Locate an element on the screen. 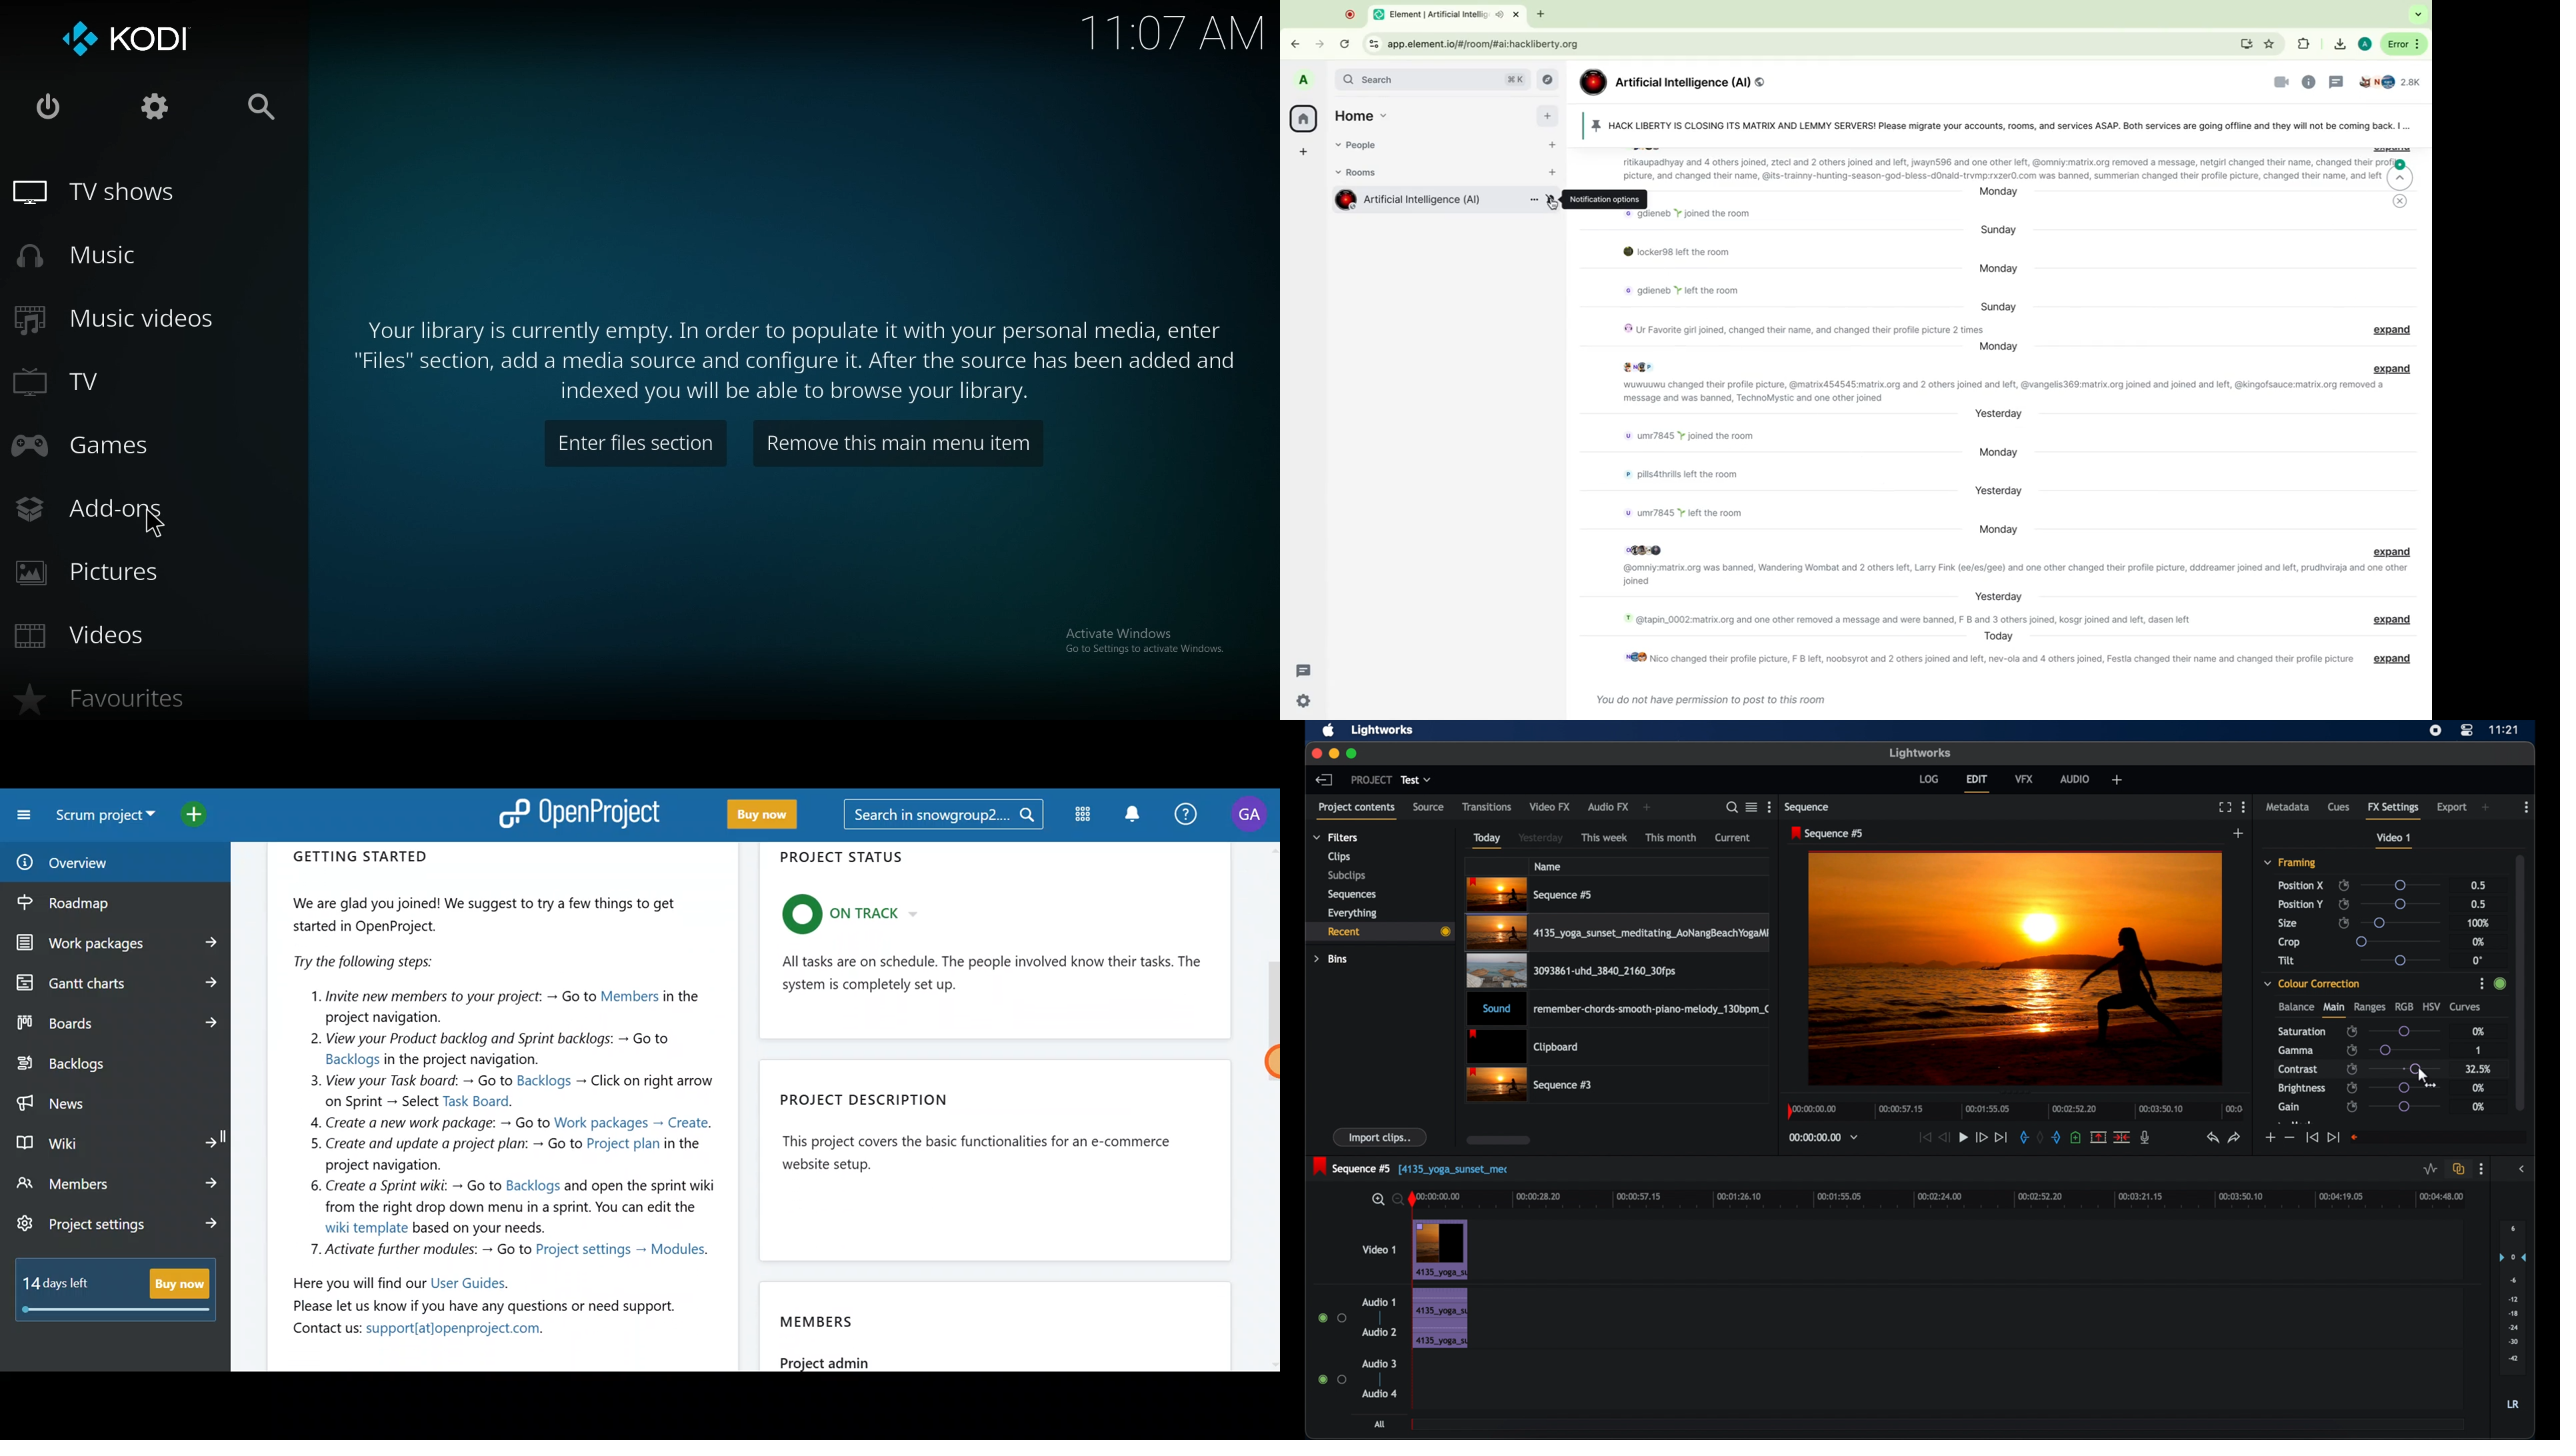 The image size is (2576, 1456). toggle list or tile view is located at coordinates (1751, 807).